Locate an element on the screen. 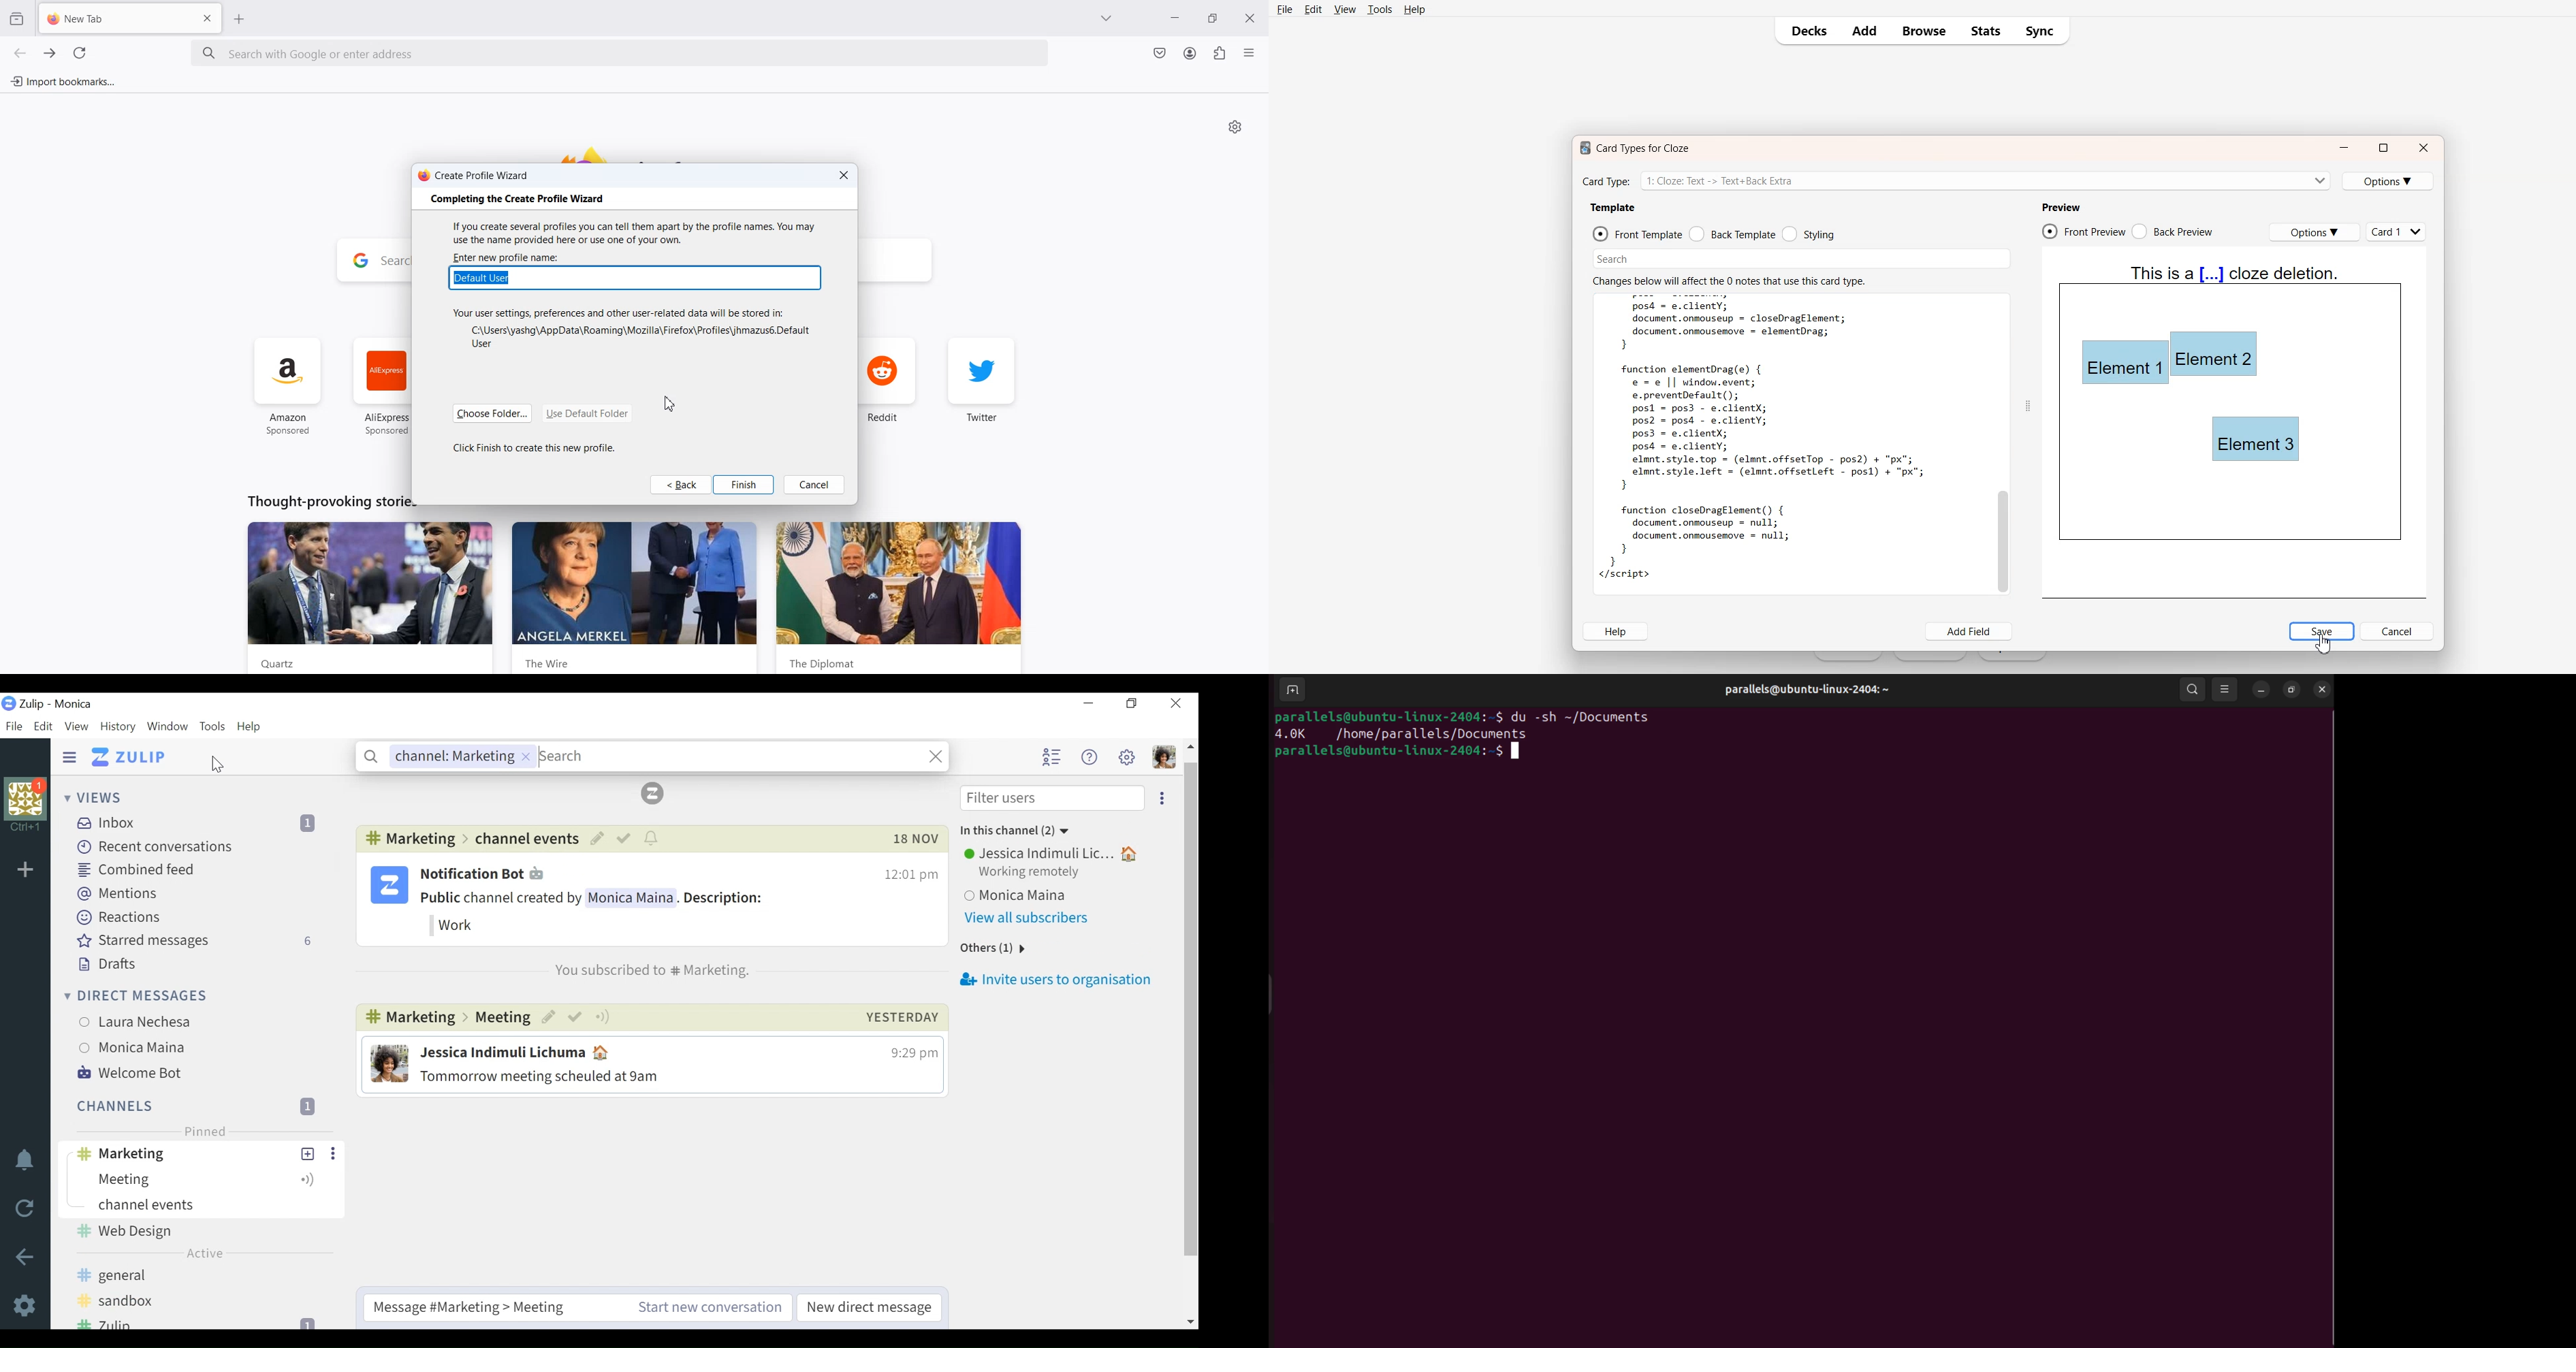  New topic is located at coordinates (310, 1153).